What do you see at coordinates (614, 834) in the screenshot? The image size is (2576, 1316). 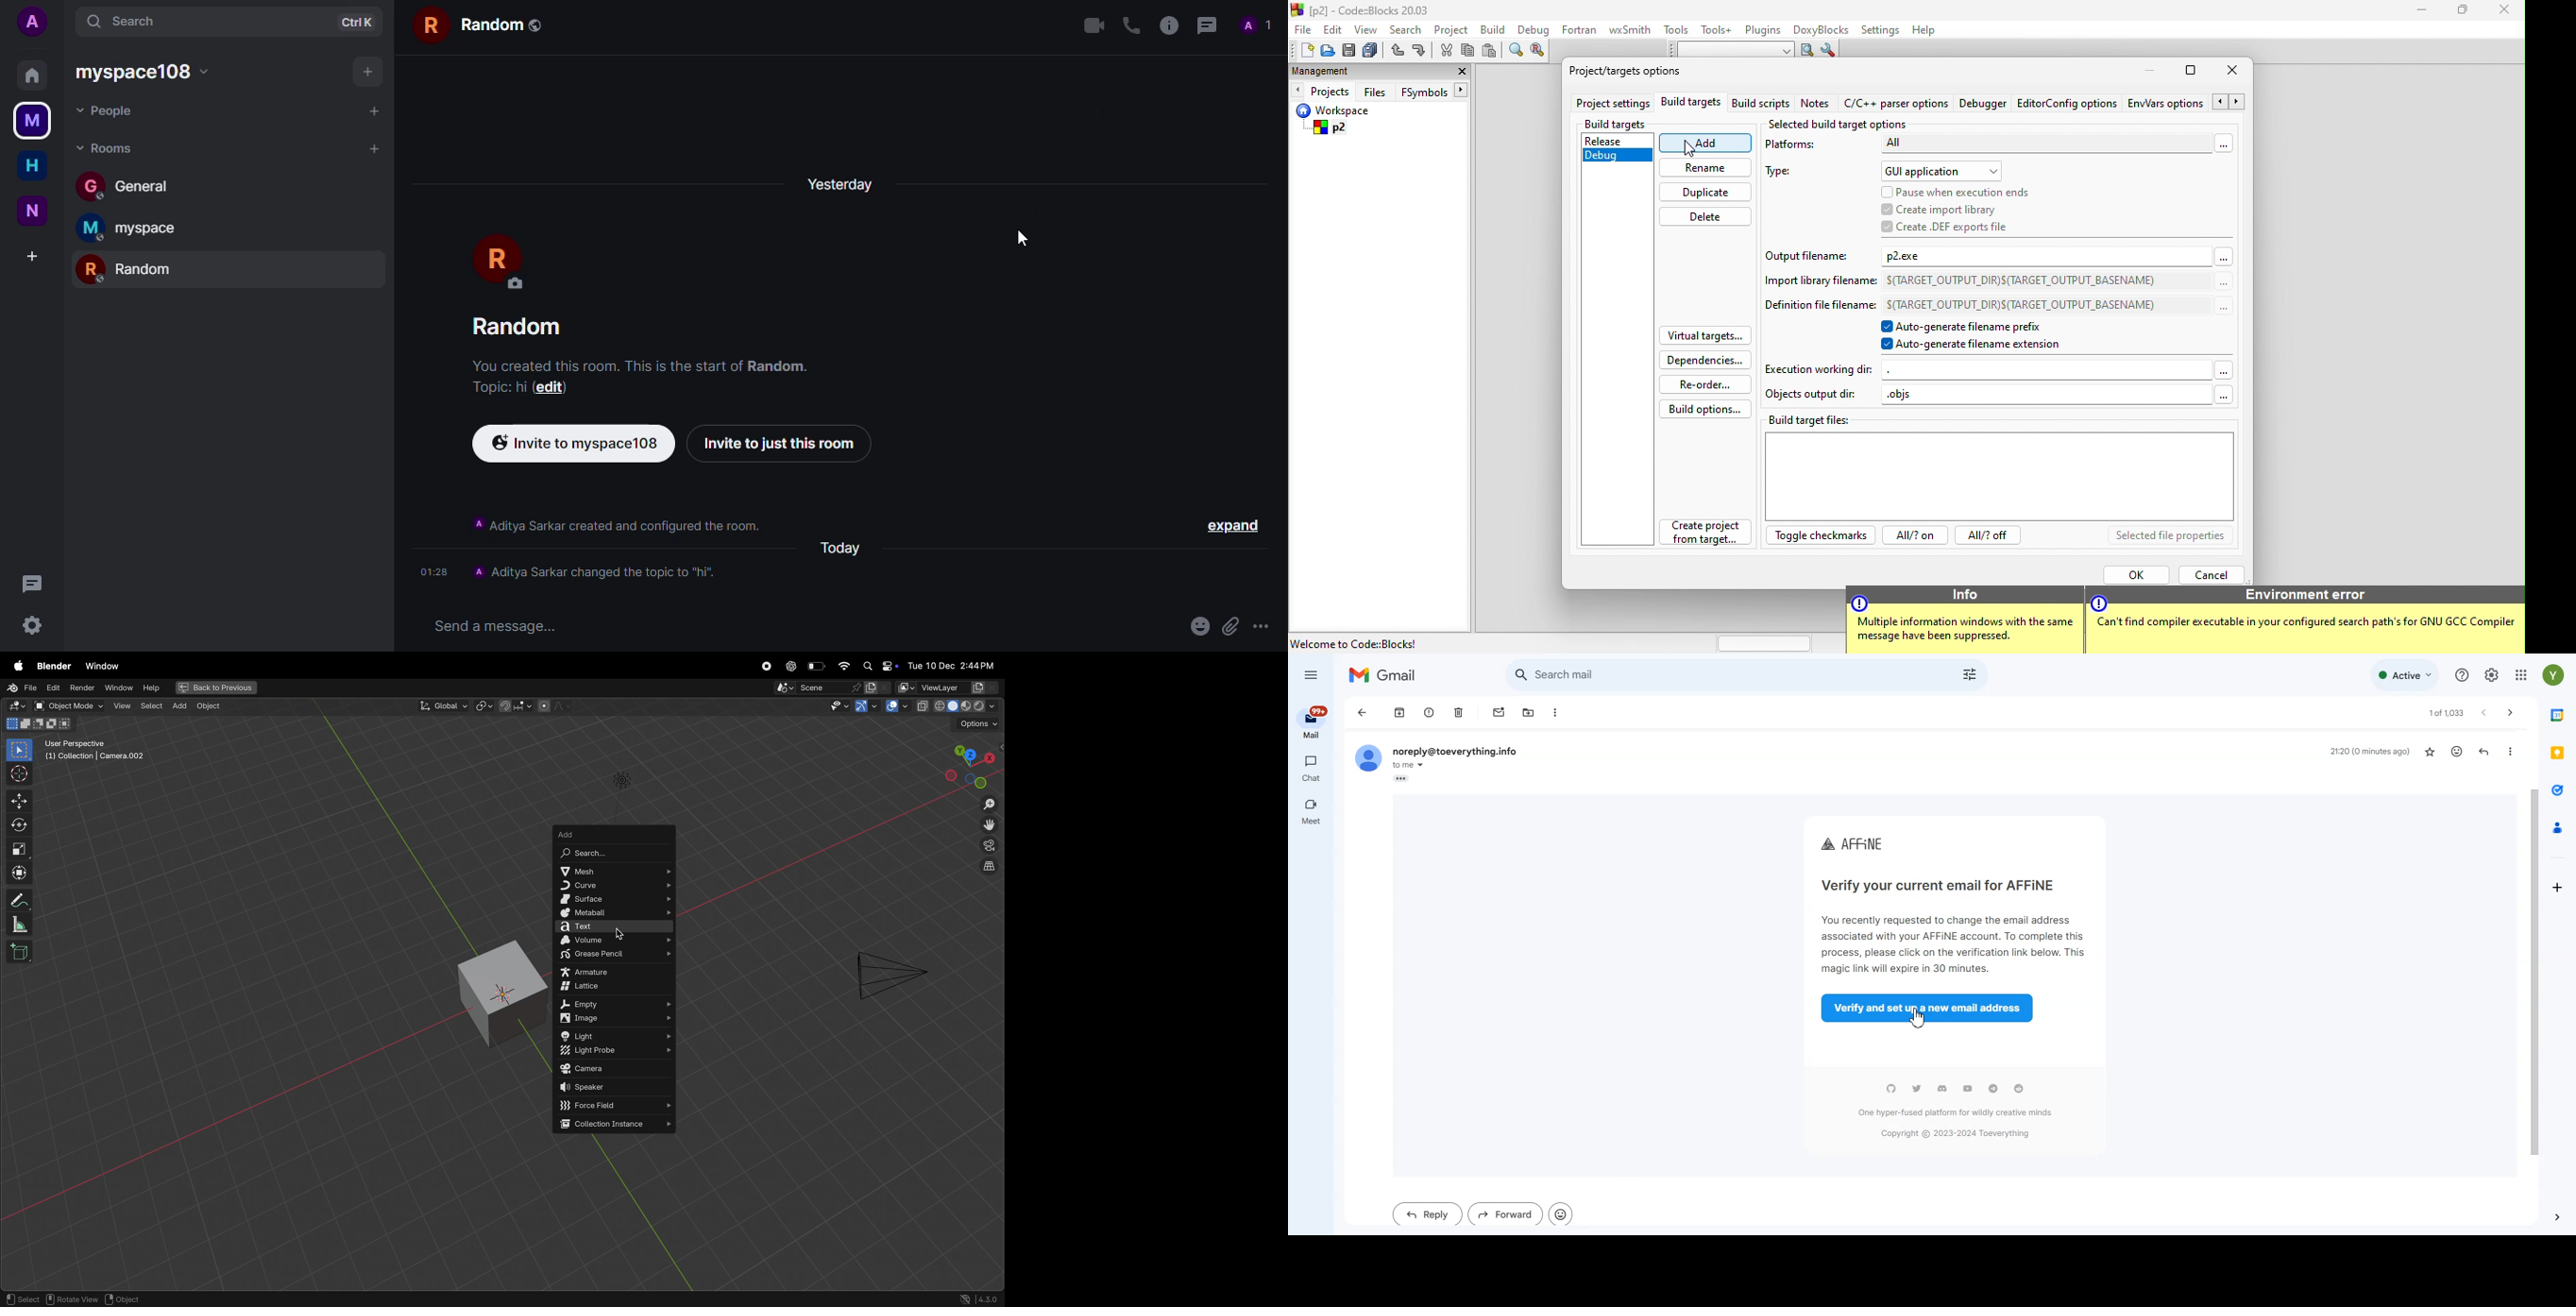 I see `Add` at bounding box center [614, 834].